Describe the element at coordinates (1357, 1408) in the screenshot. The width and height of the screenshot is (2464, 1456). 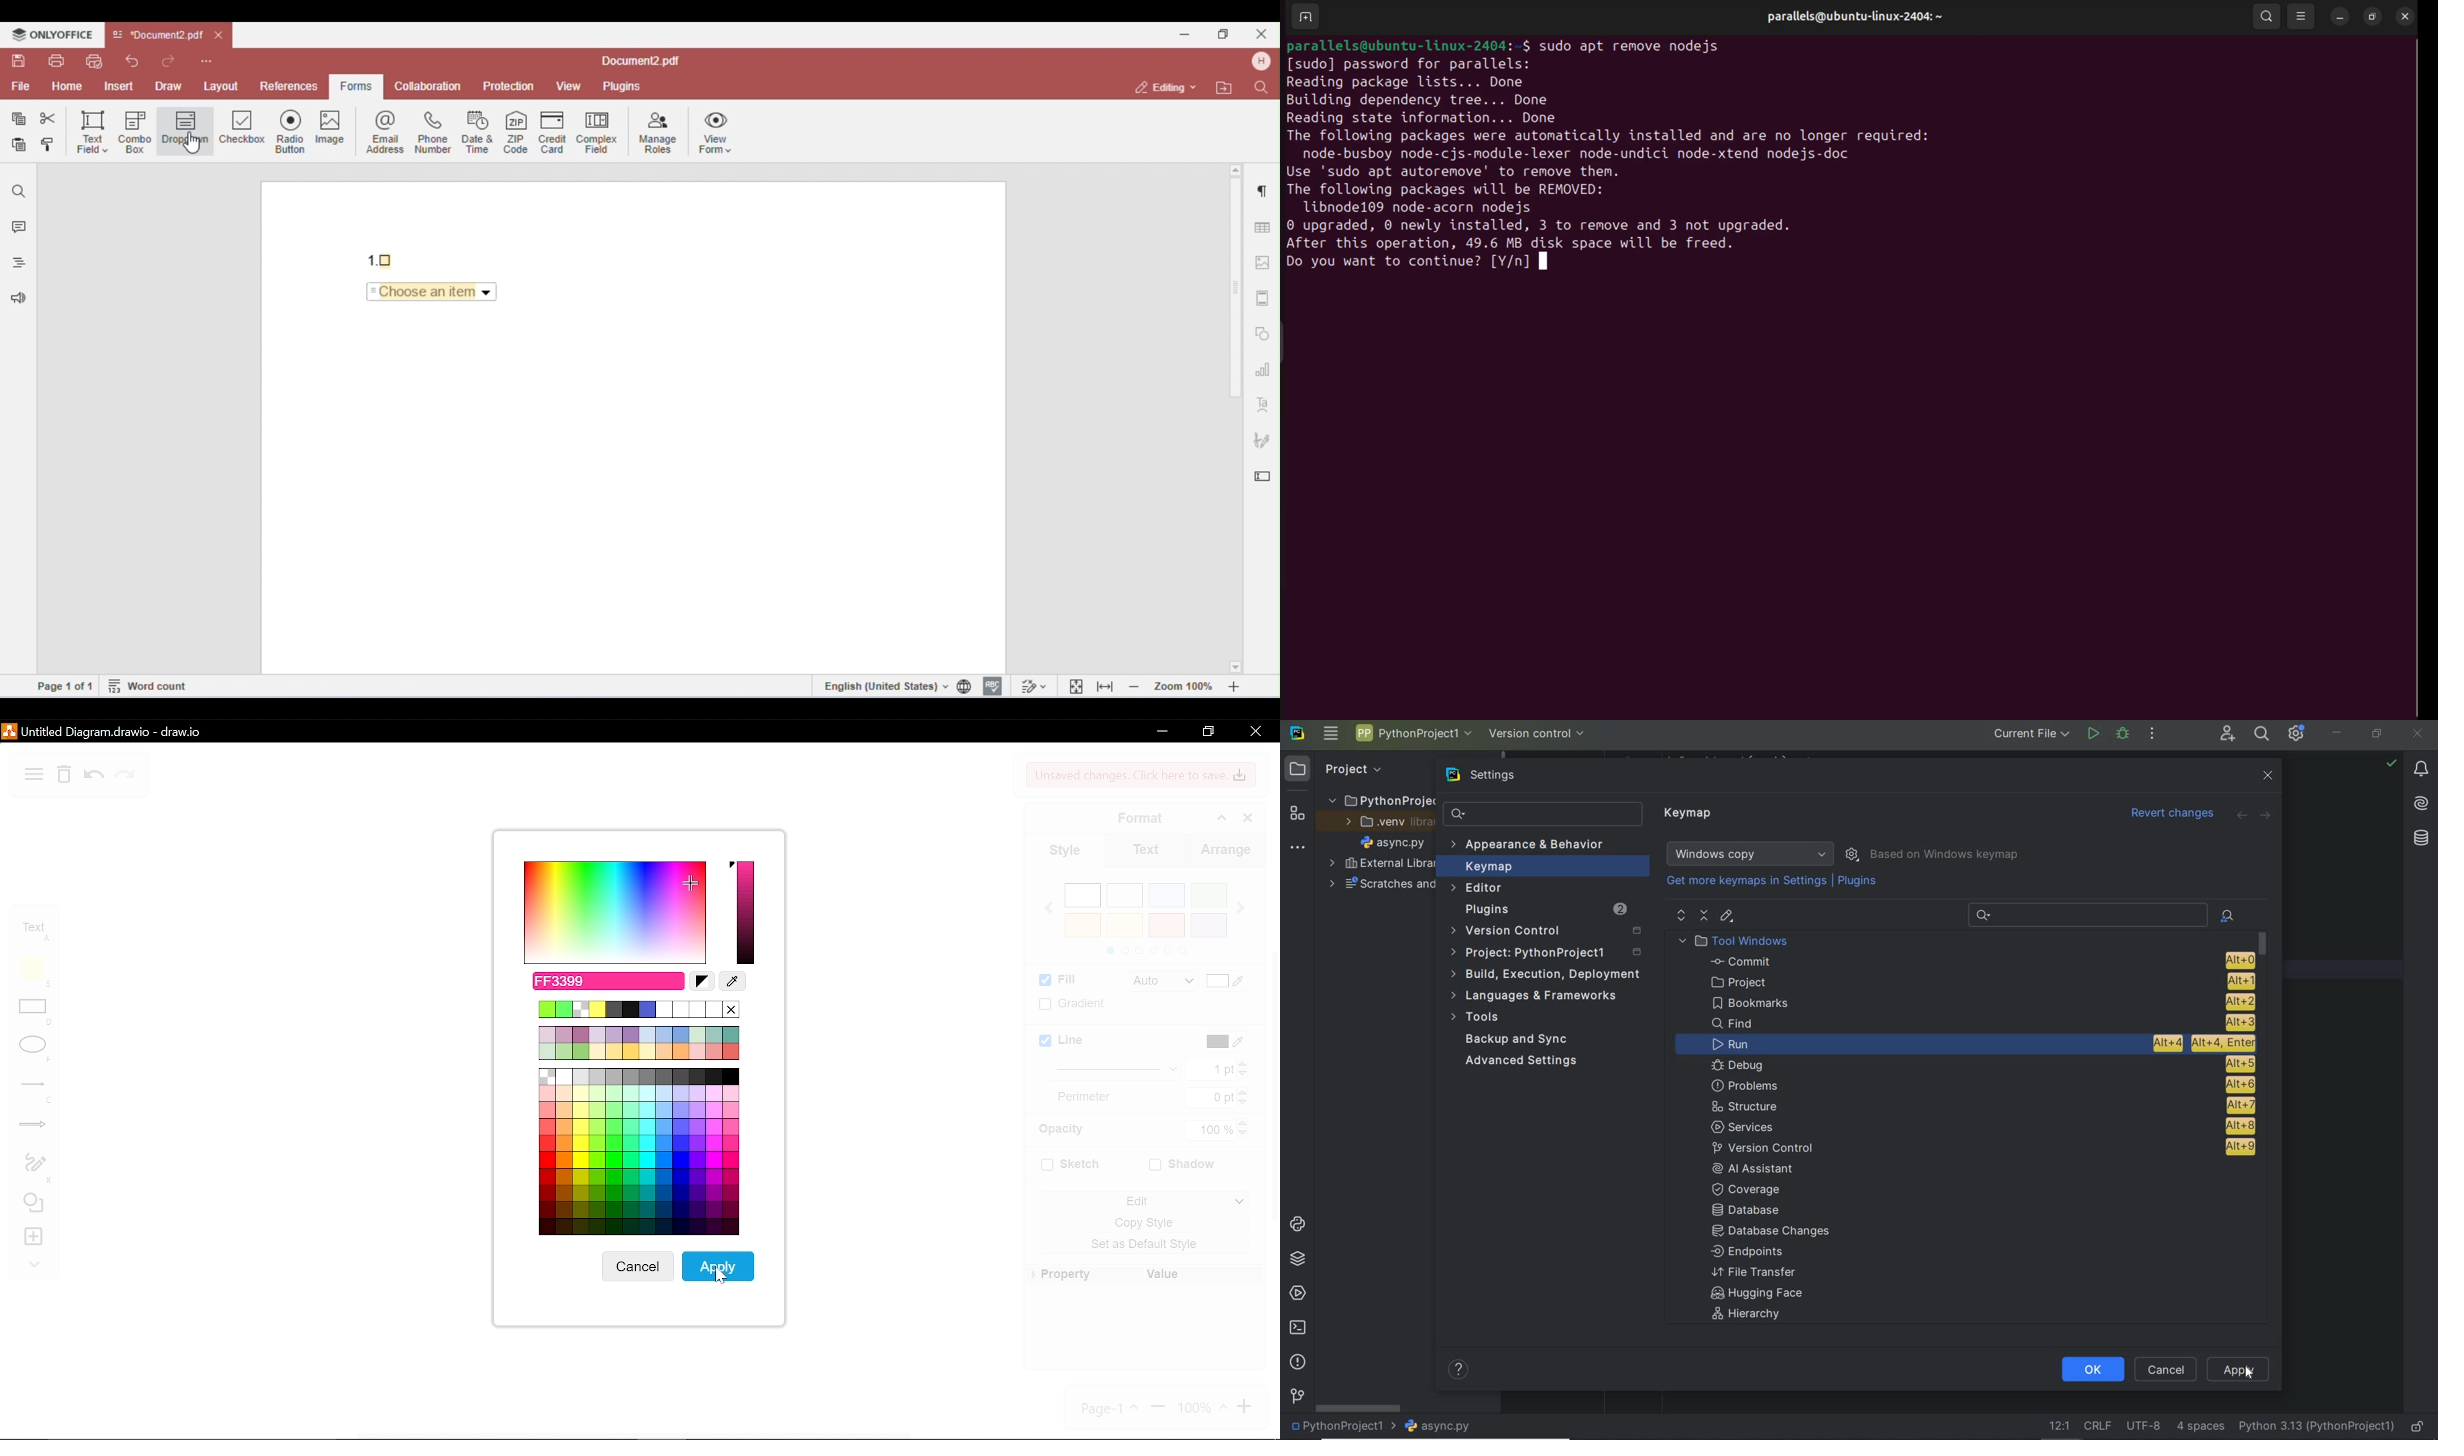
I see `scrollbar` at that location.